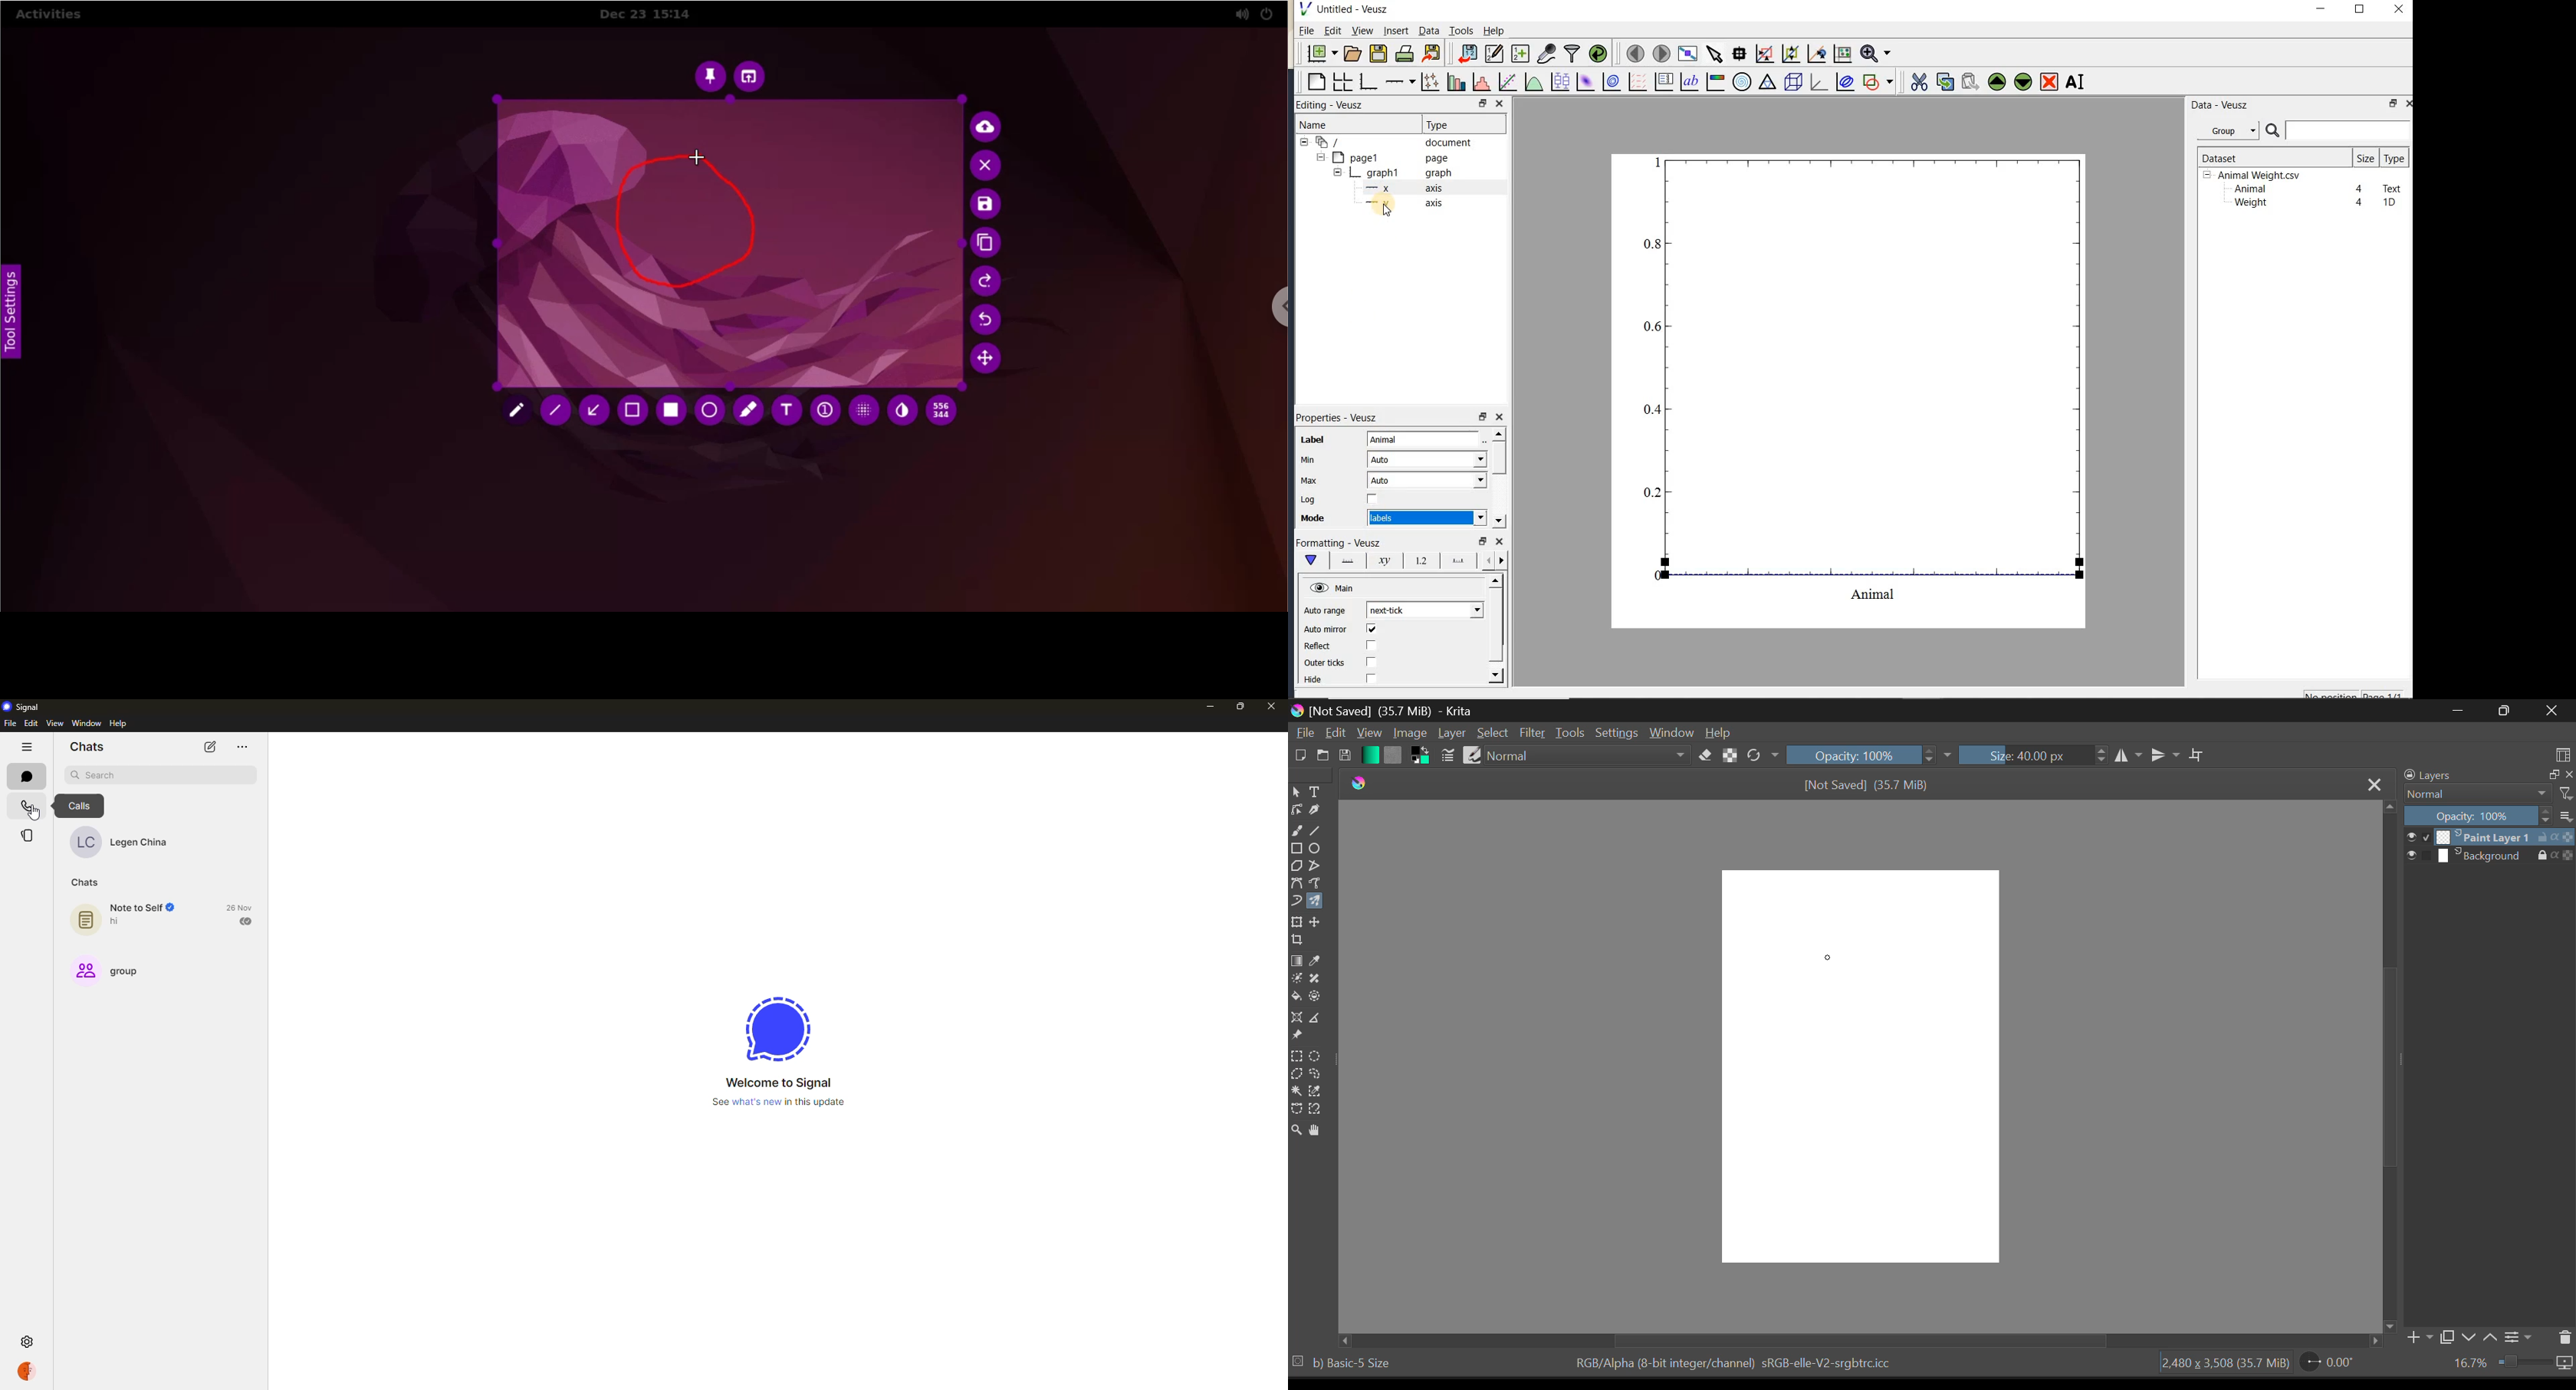 This screenshot has height=1400, width=2576. Describe the element at coordinates (775, 1028) in the screenshot. I see `signal` at that location.